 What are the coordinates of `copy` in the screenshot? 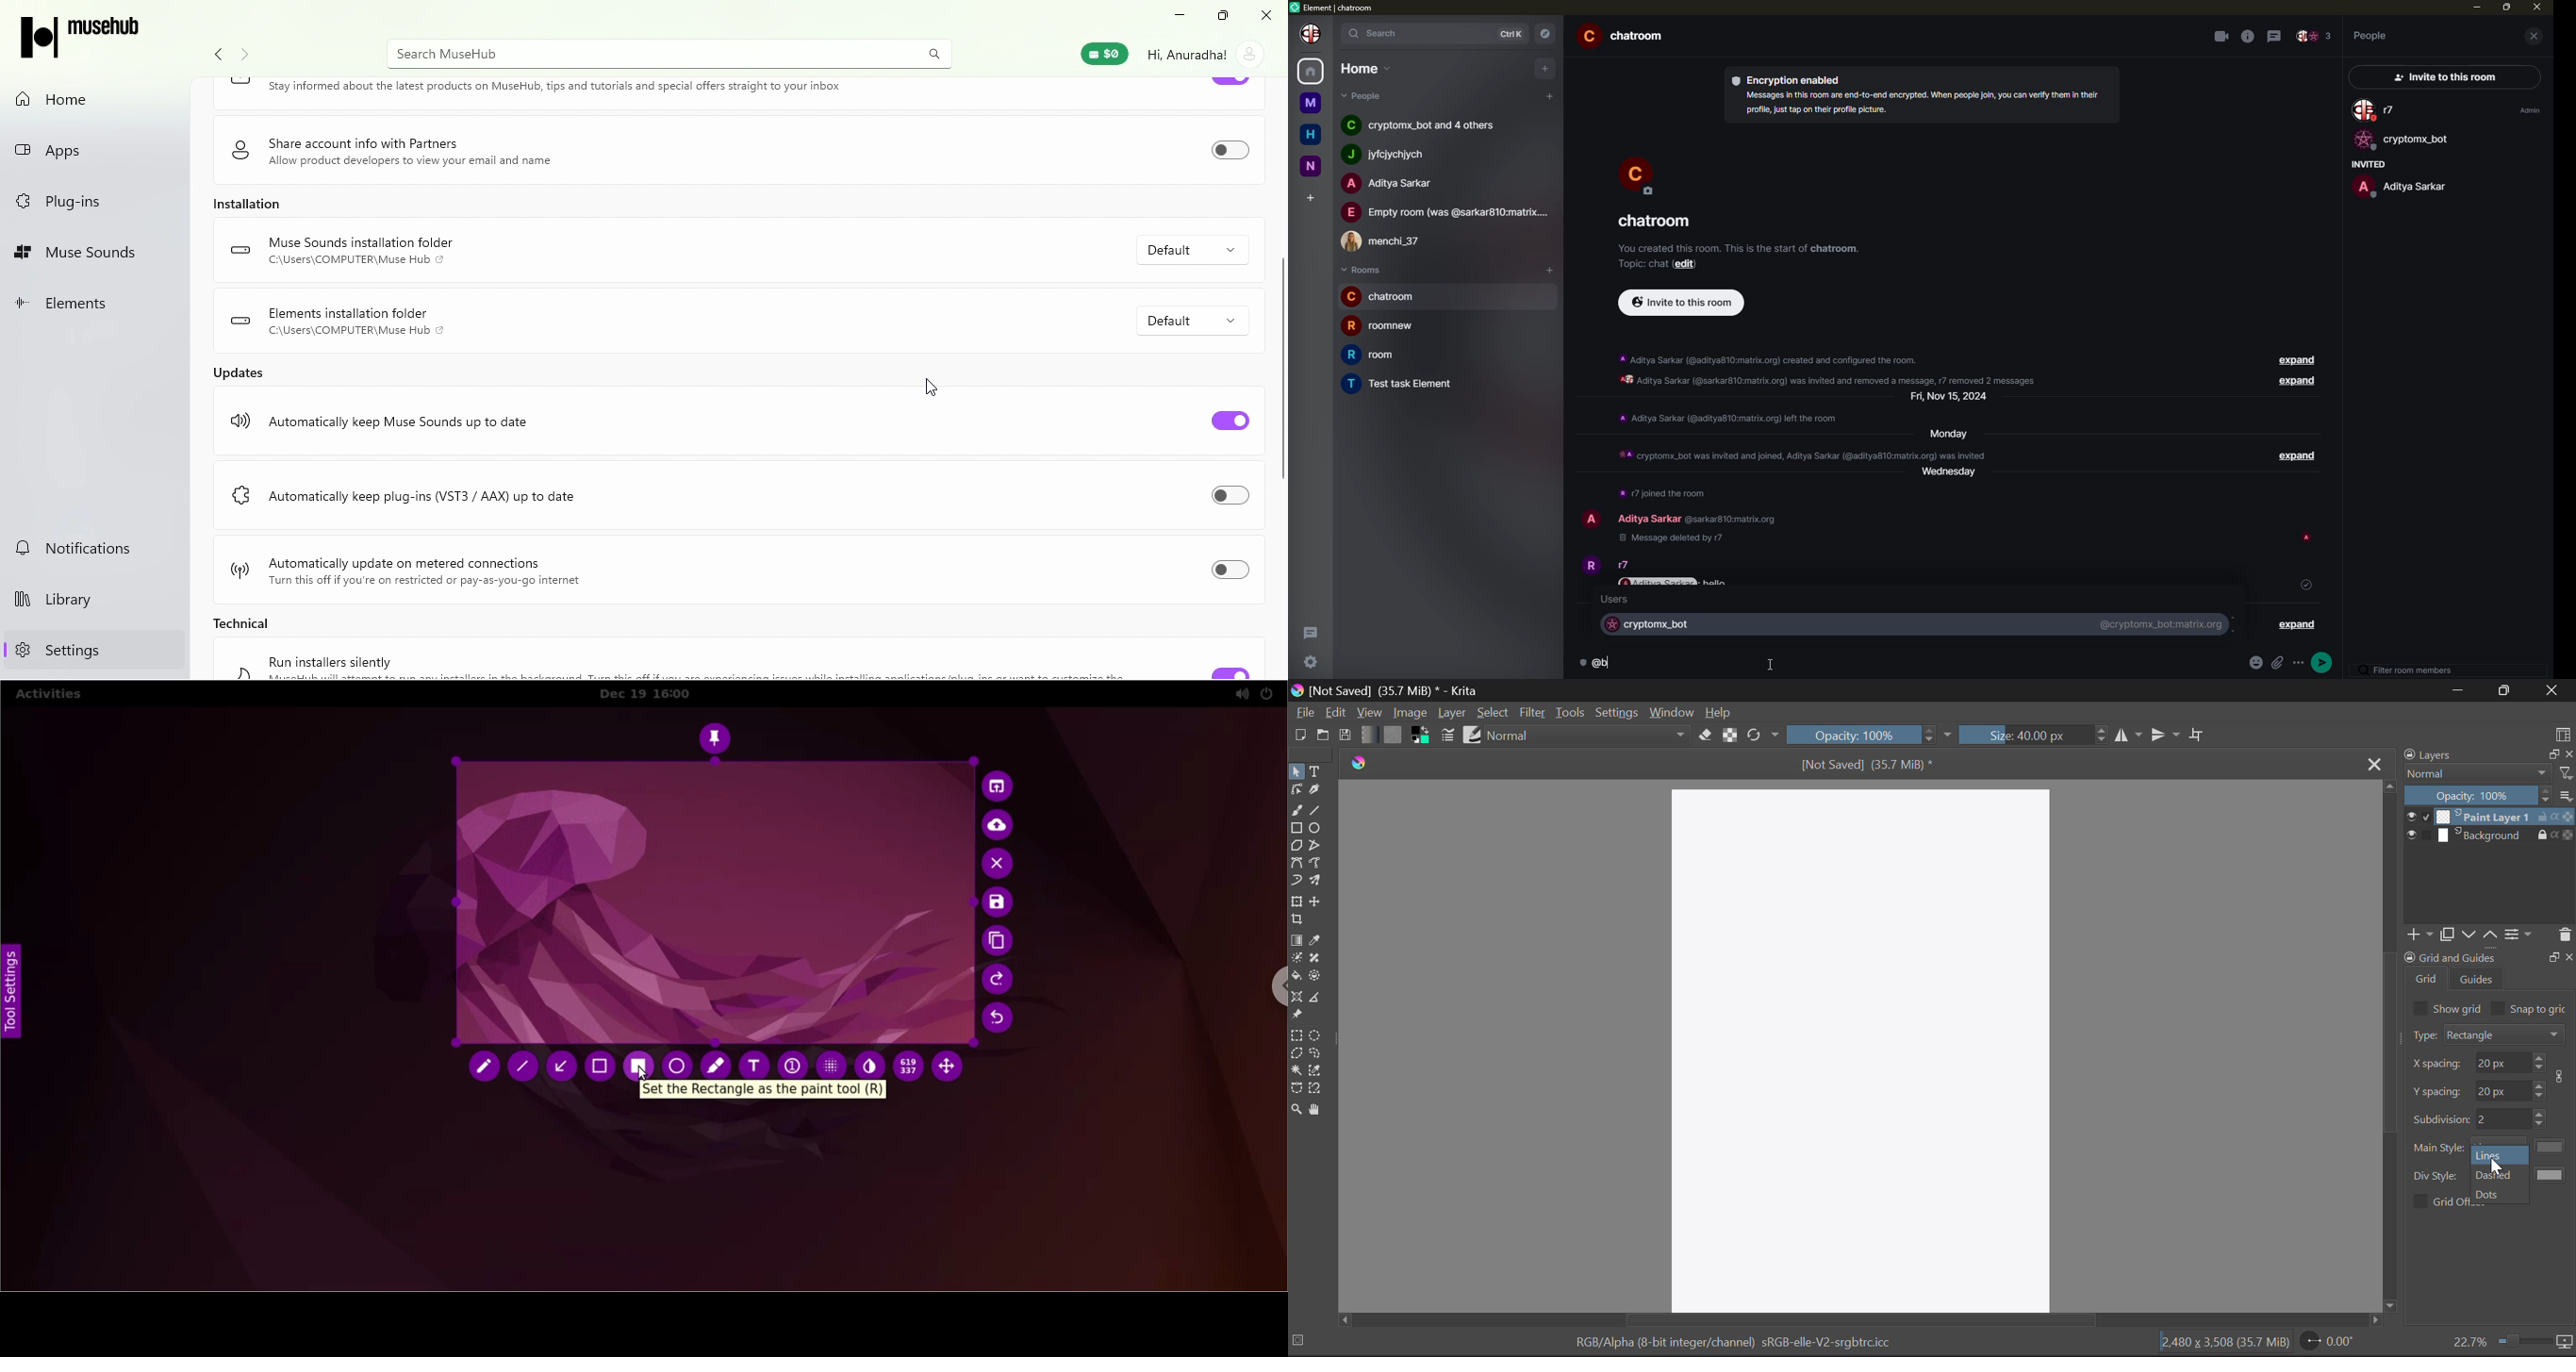 It's located at (2446, 935).